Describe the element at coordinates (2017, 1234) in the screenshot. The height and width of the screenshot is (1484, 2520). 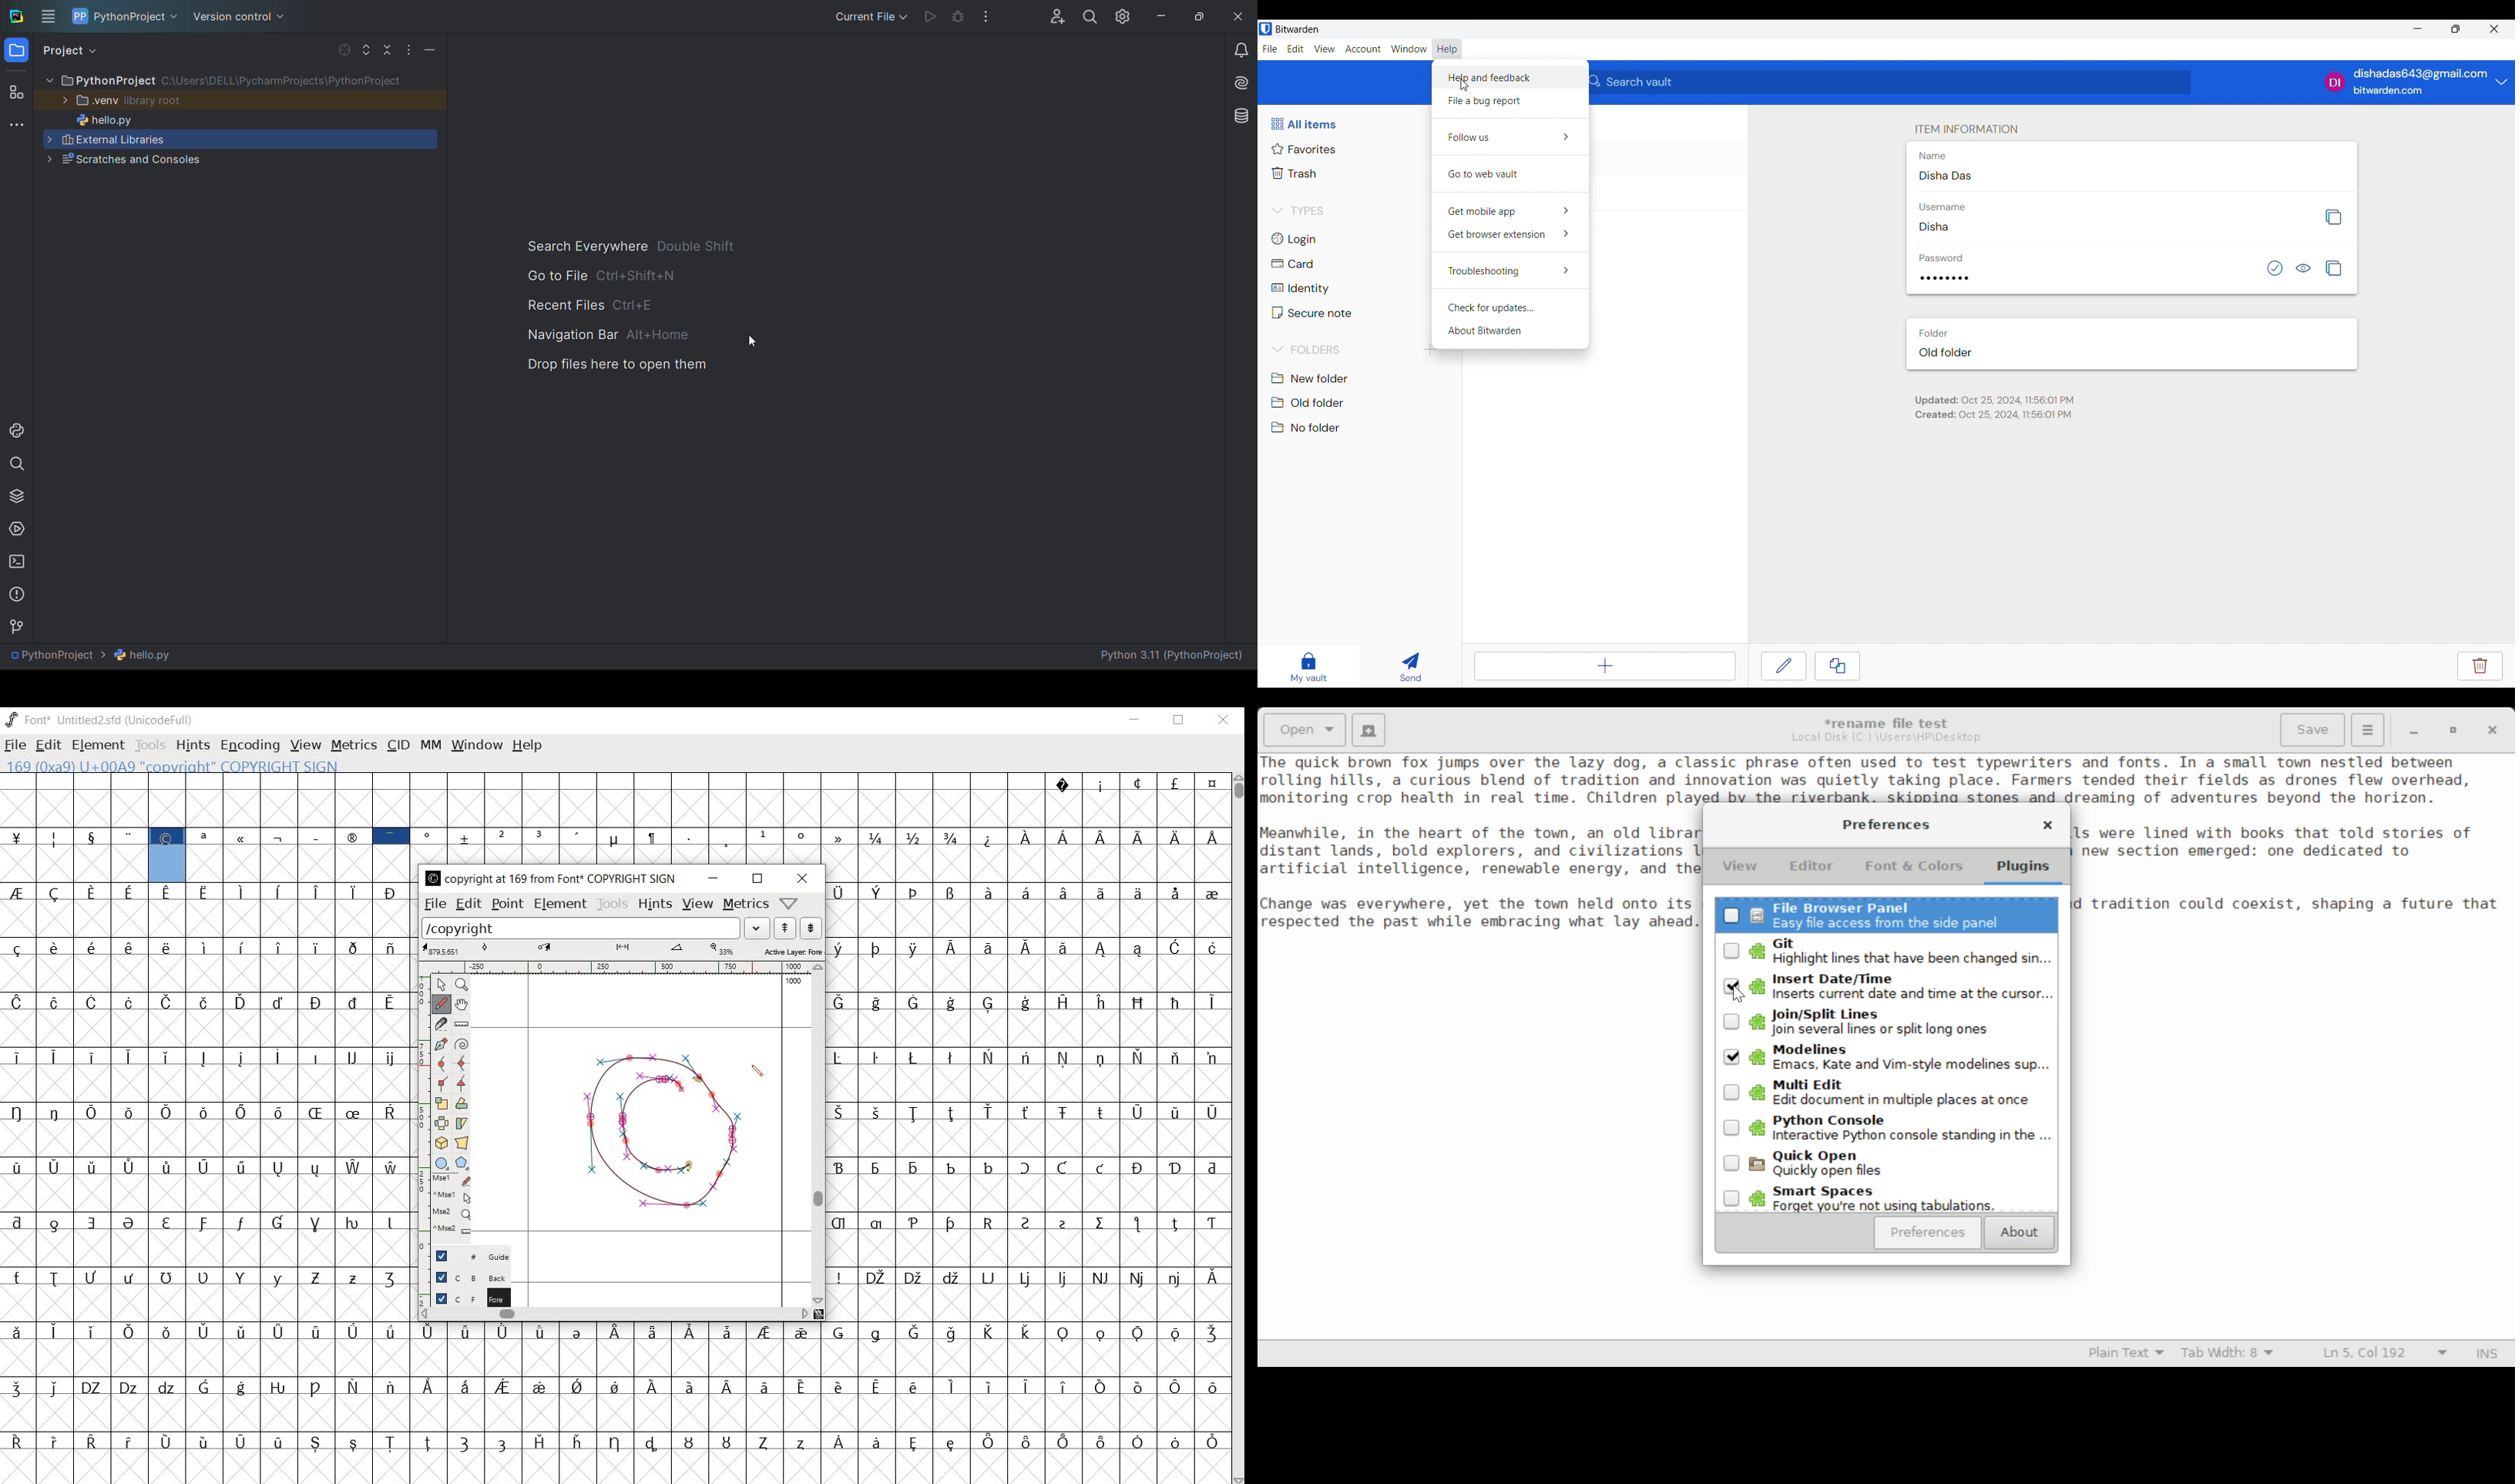
I see `About` at that location.